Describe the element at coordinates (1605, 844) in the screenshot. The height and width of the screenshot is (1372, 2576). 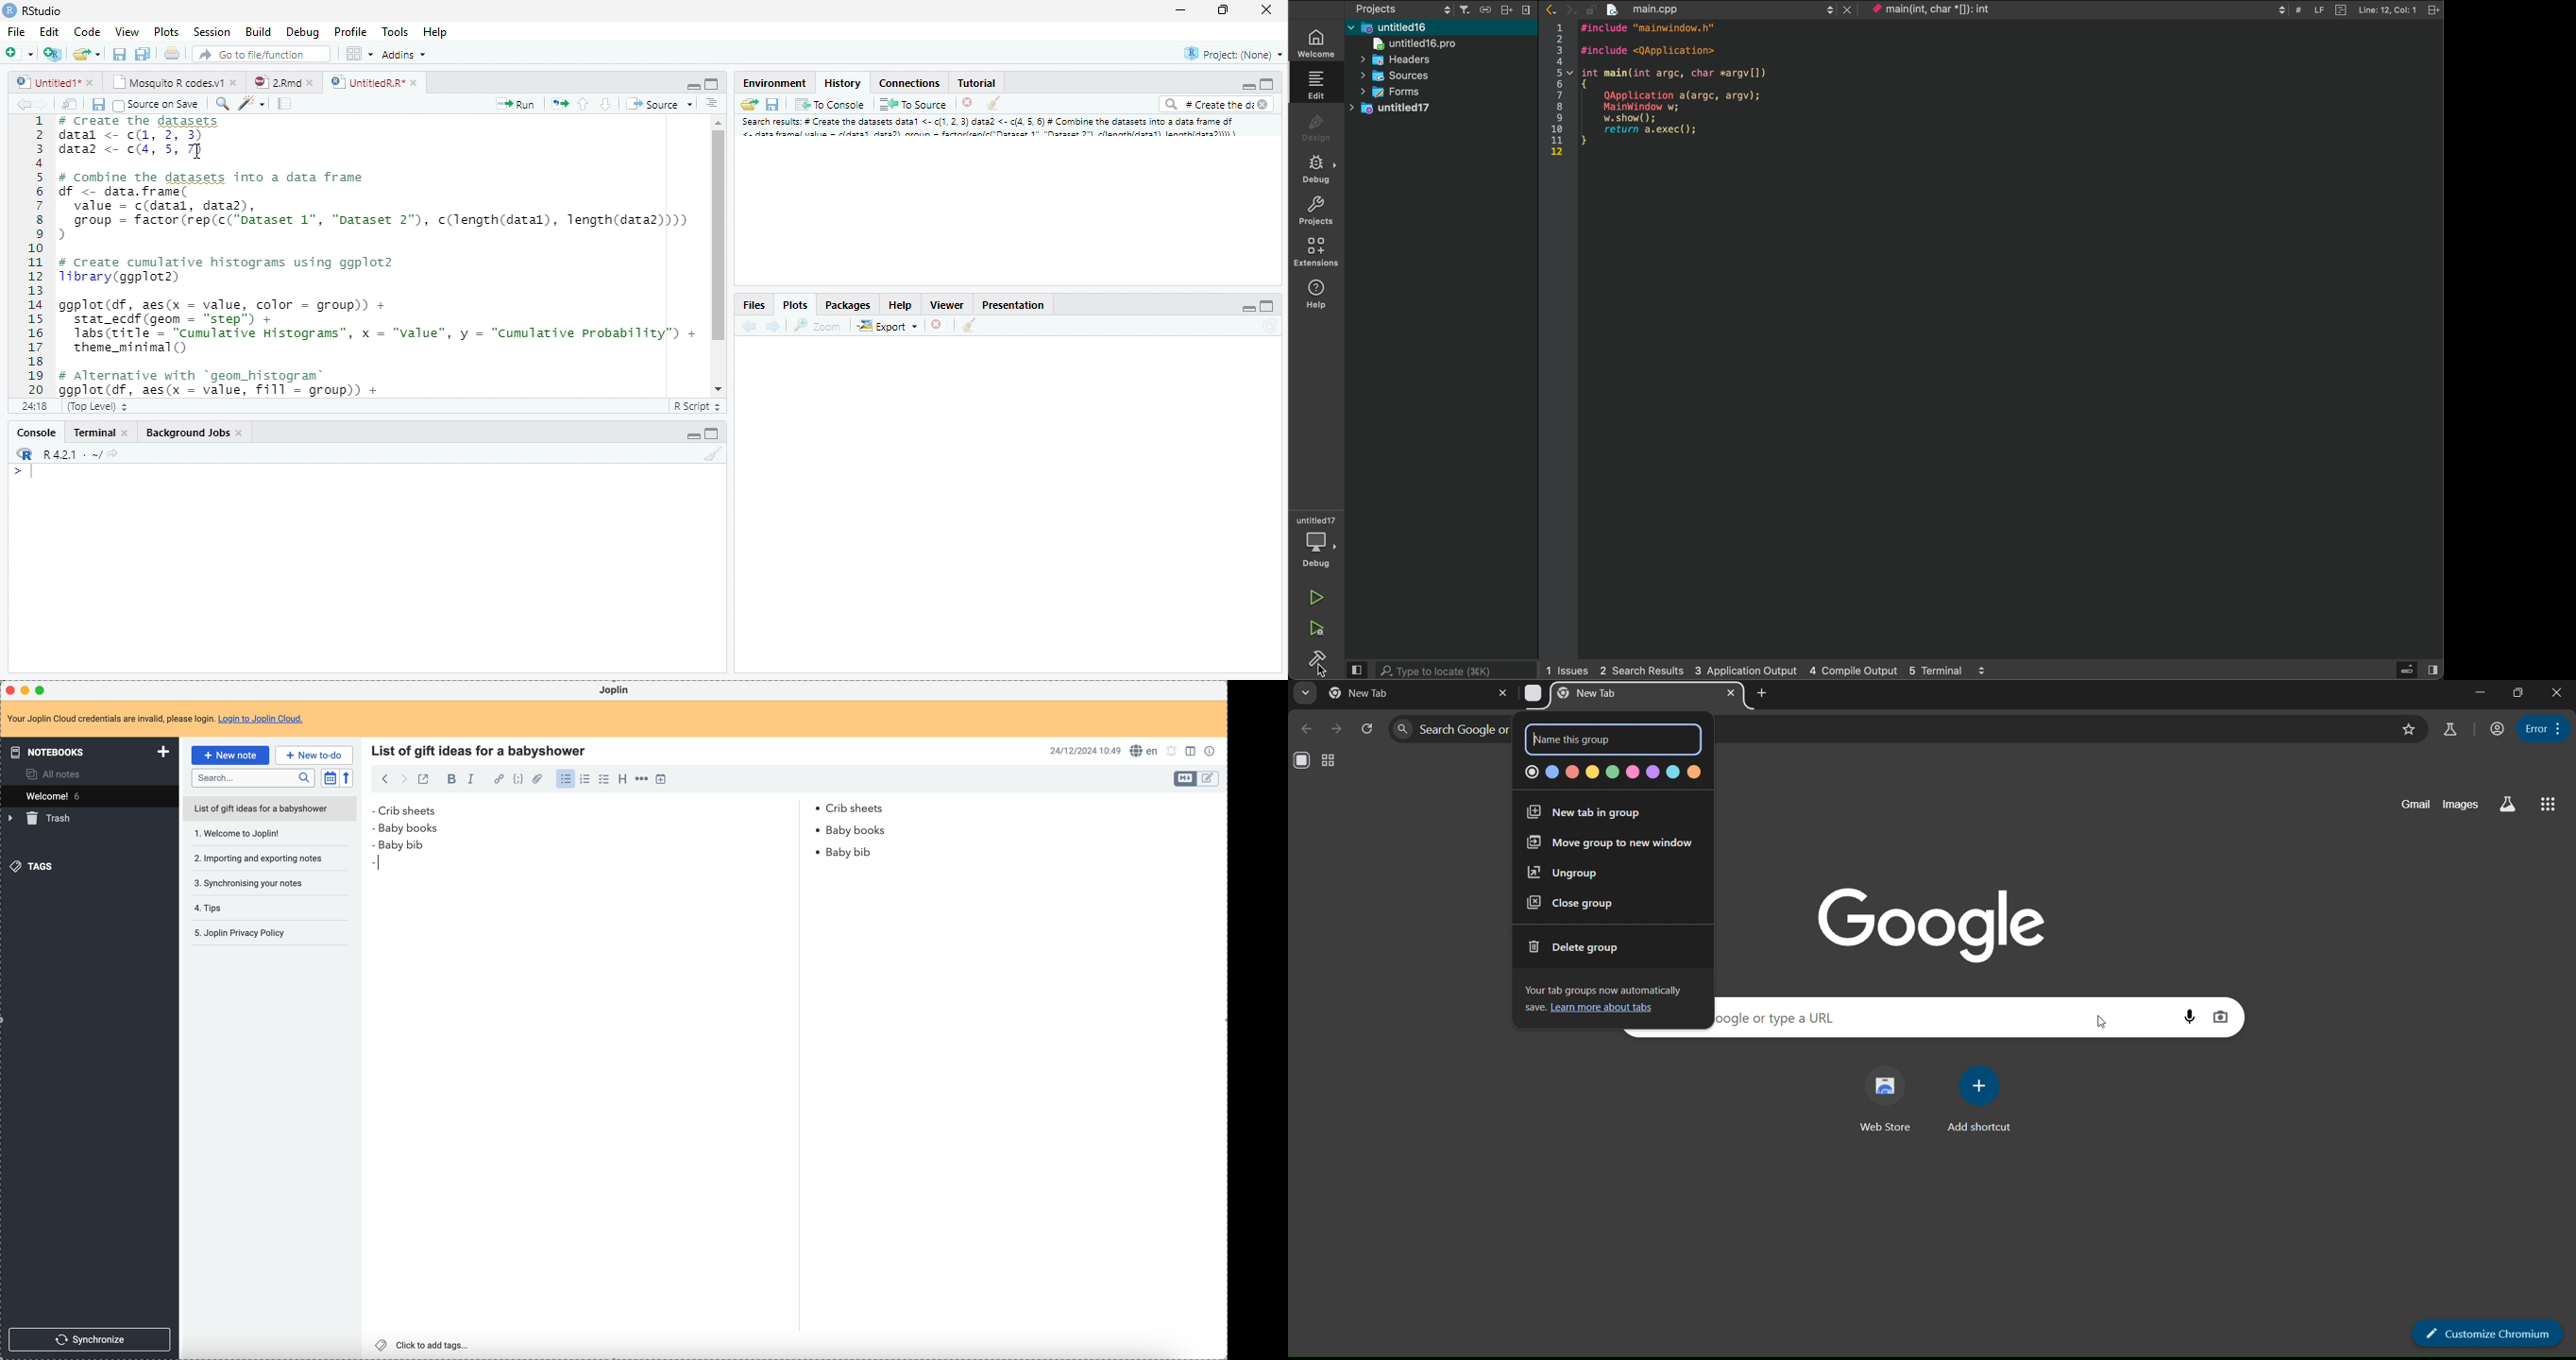
I see `move group to new window` at that location.